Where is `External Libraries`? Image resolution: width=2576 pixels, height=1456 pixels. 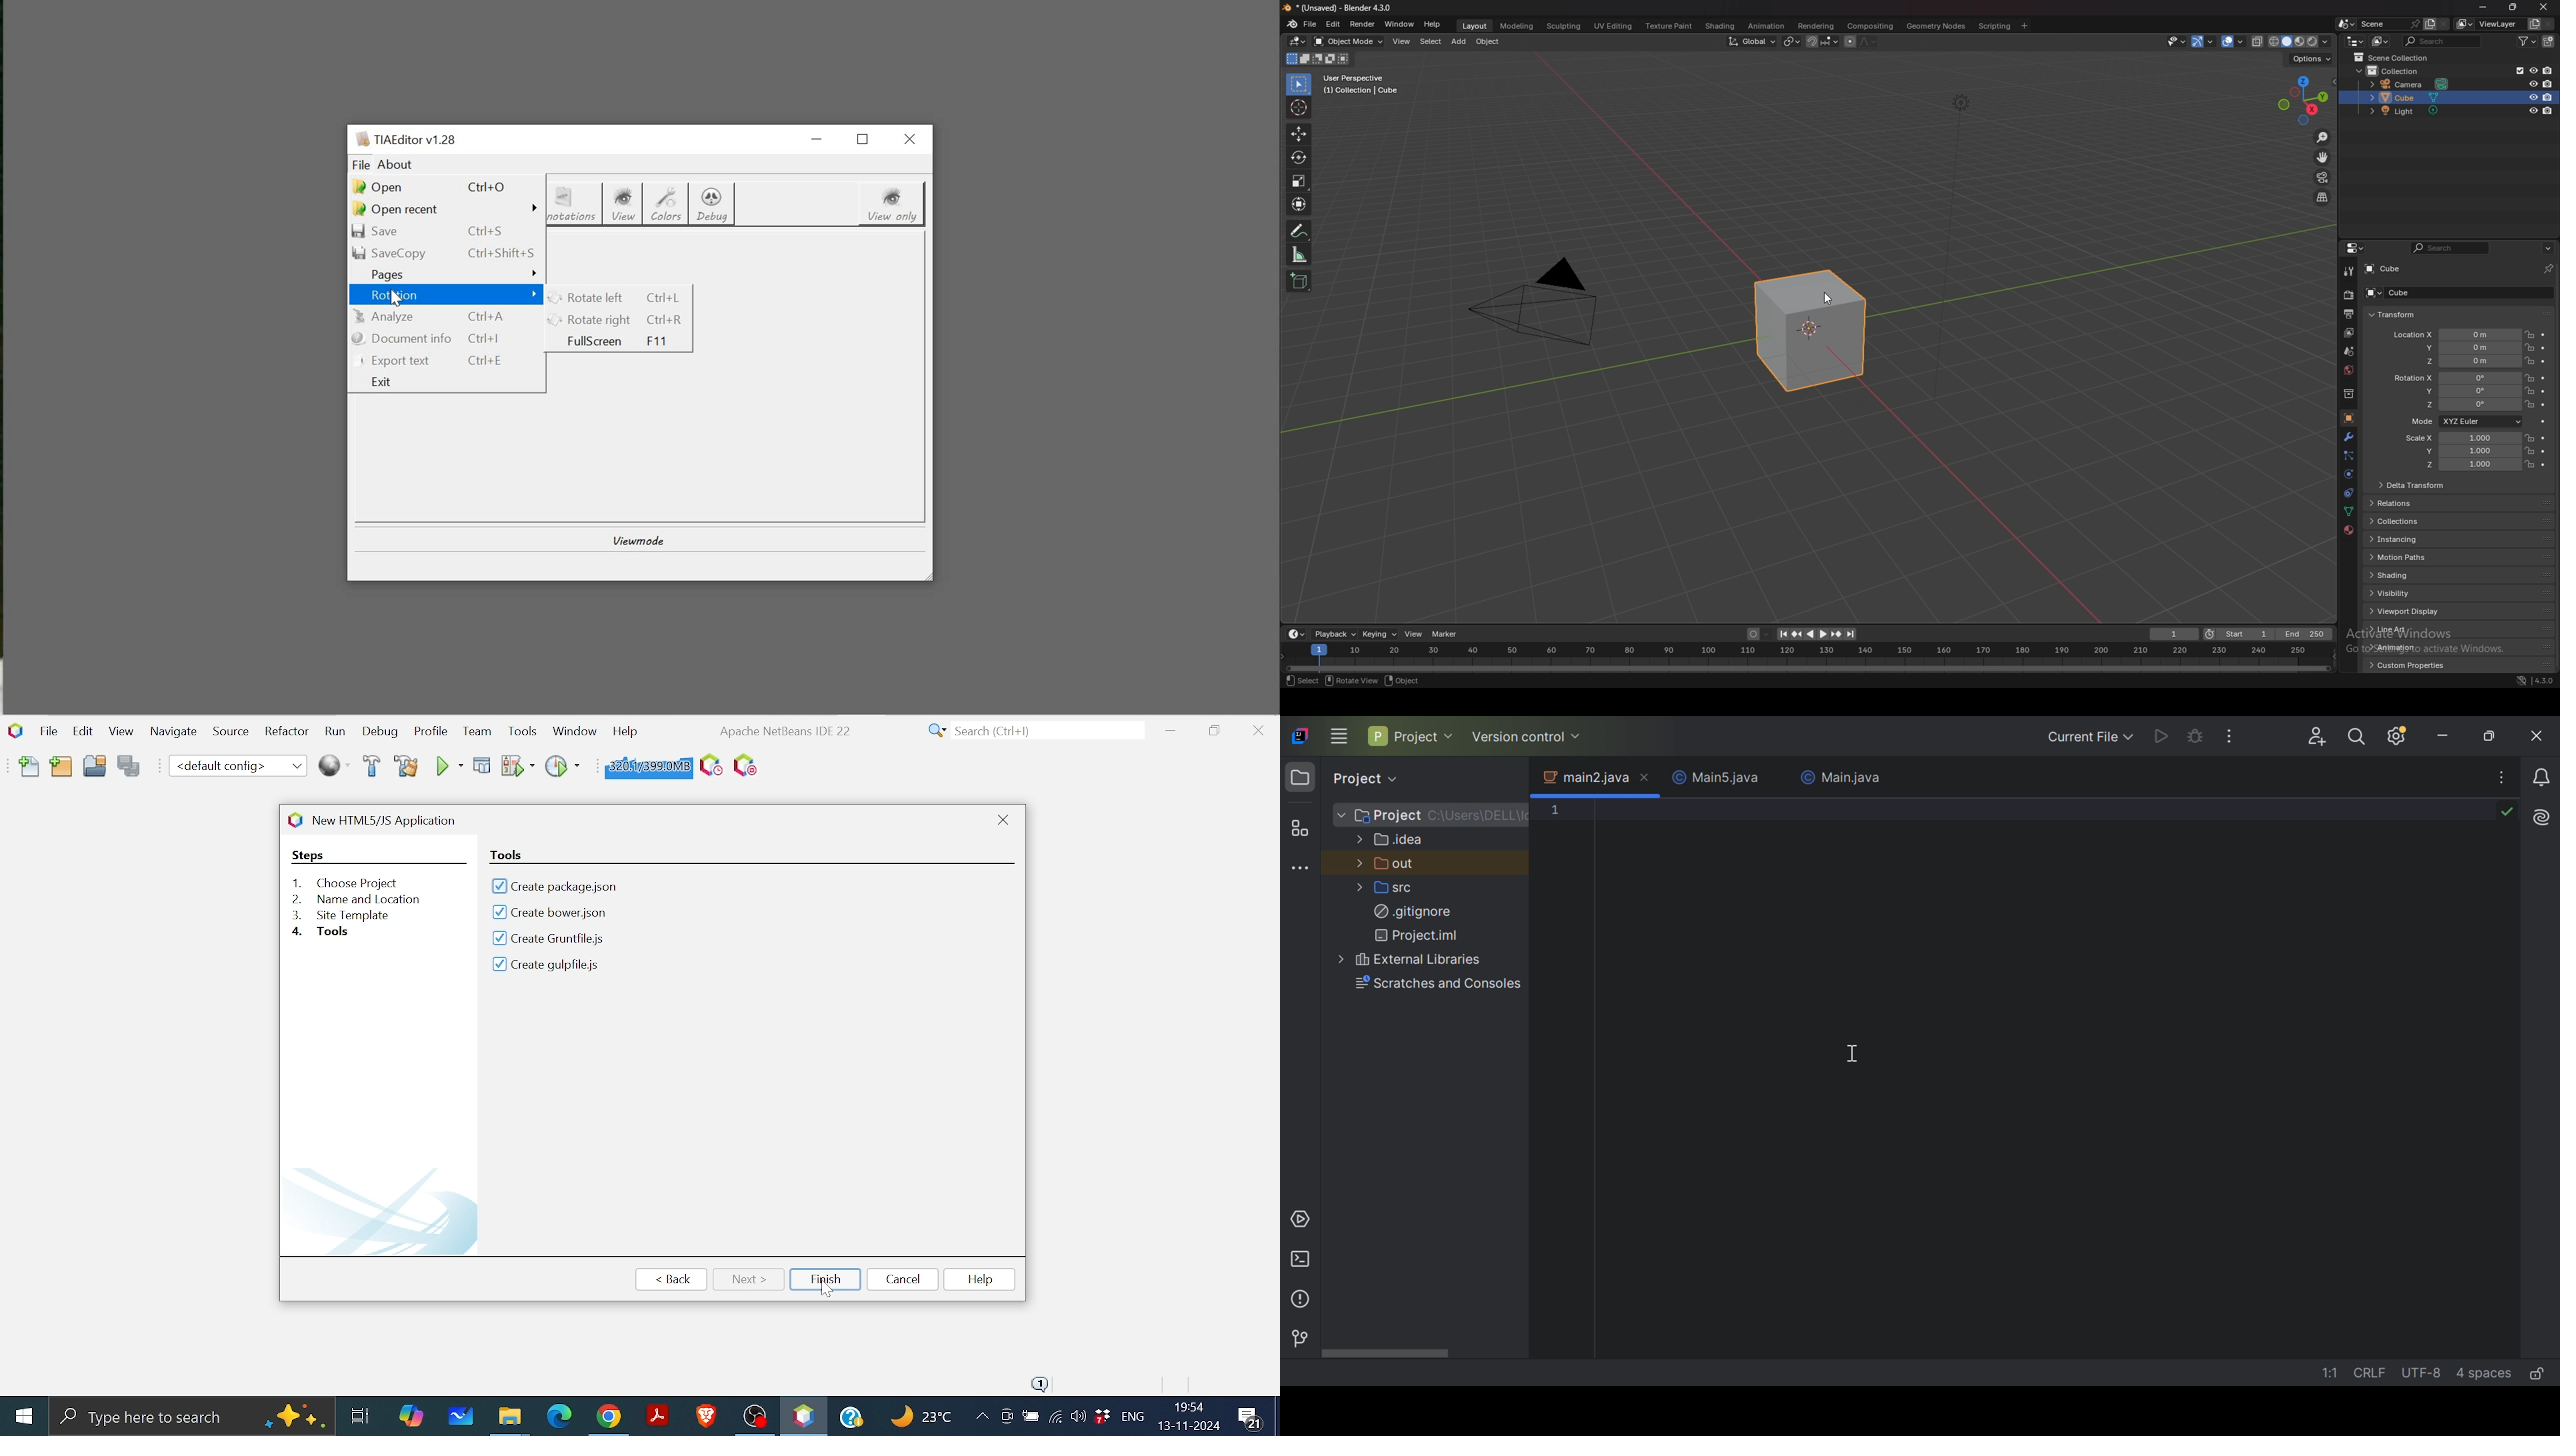
External Libraries is located at coordinates (1419, 959).